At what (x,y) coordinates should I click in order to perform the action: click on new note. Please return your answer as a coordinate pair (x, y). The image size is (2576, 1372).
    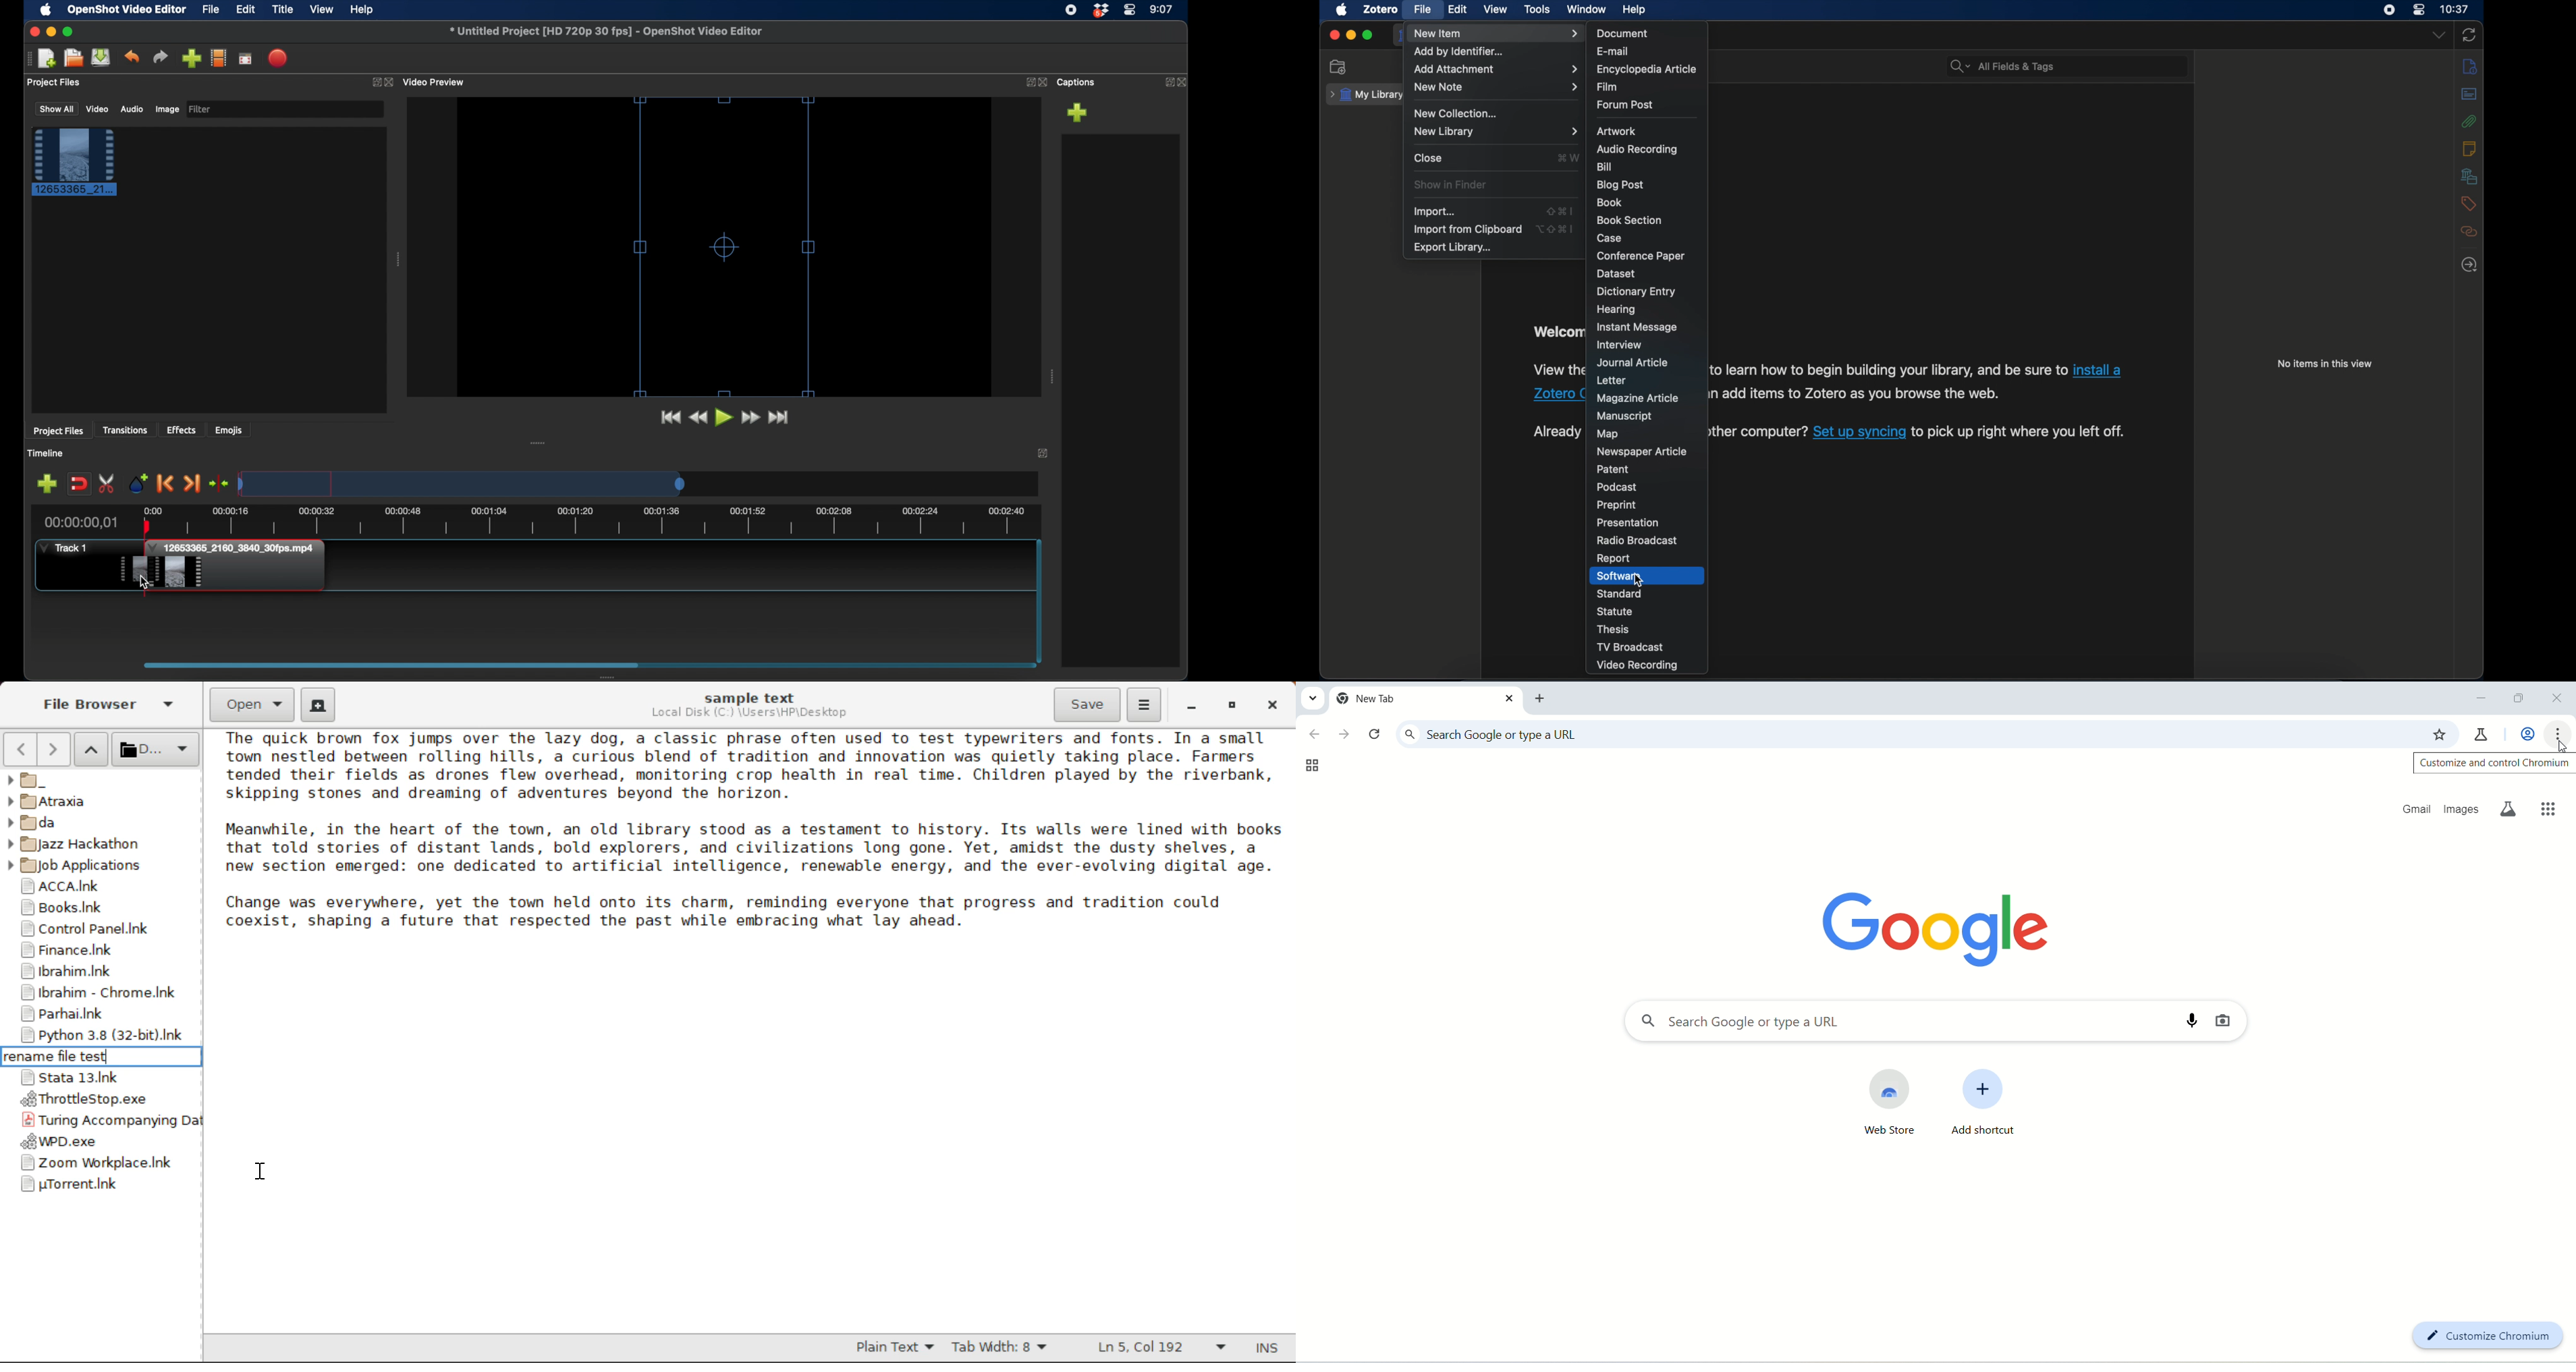
    Looking at the image, I should click on (1496, 87).